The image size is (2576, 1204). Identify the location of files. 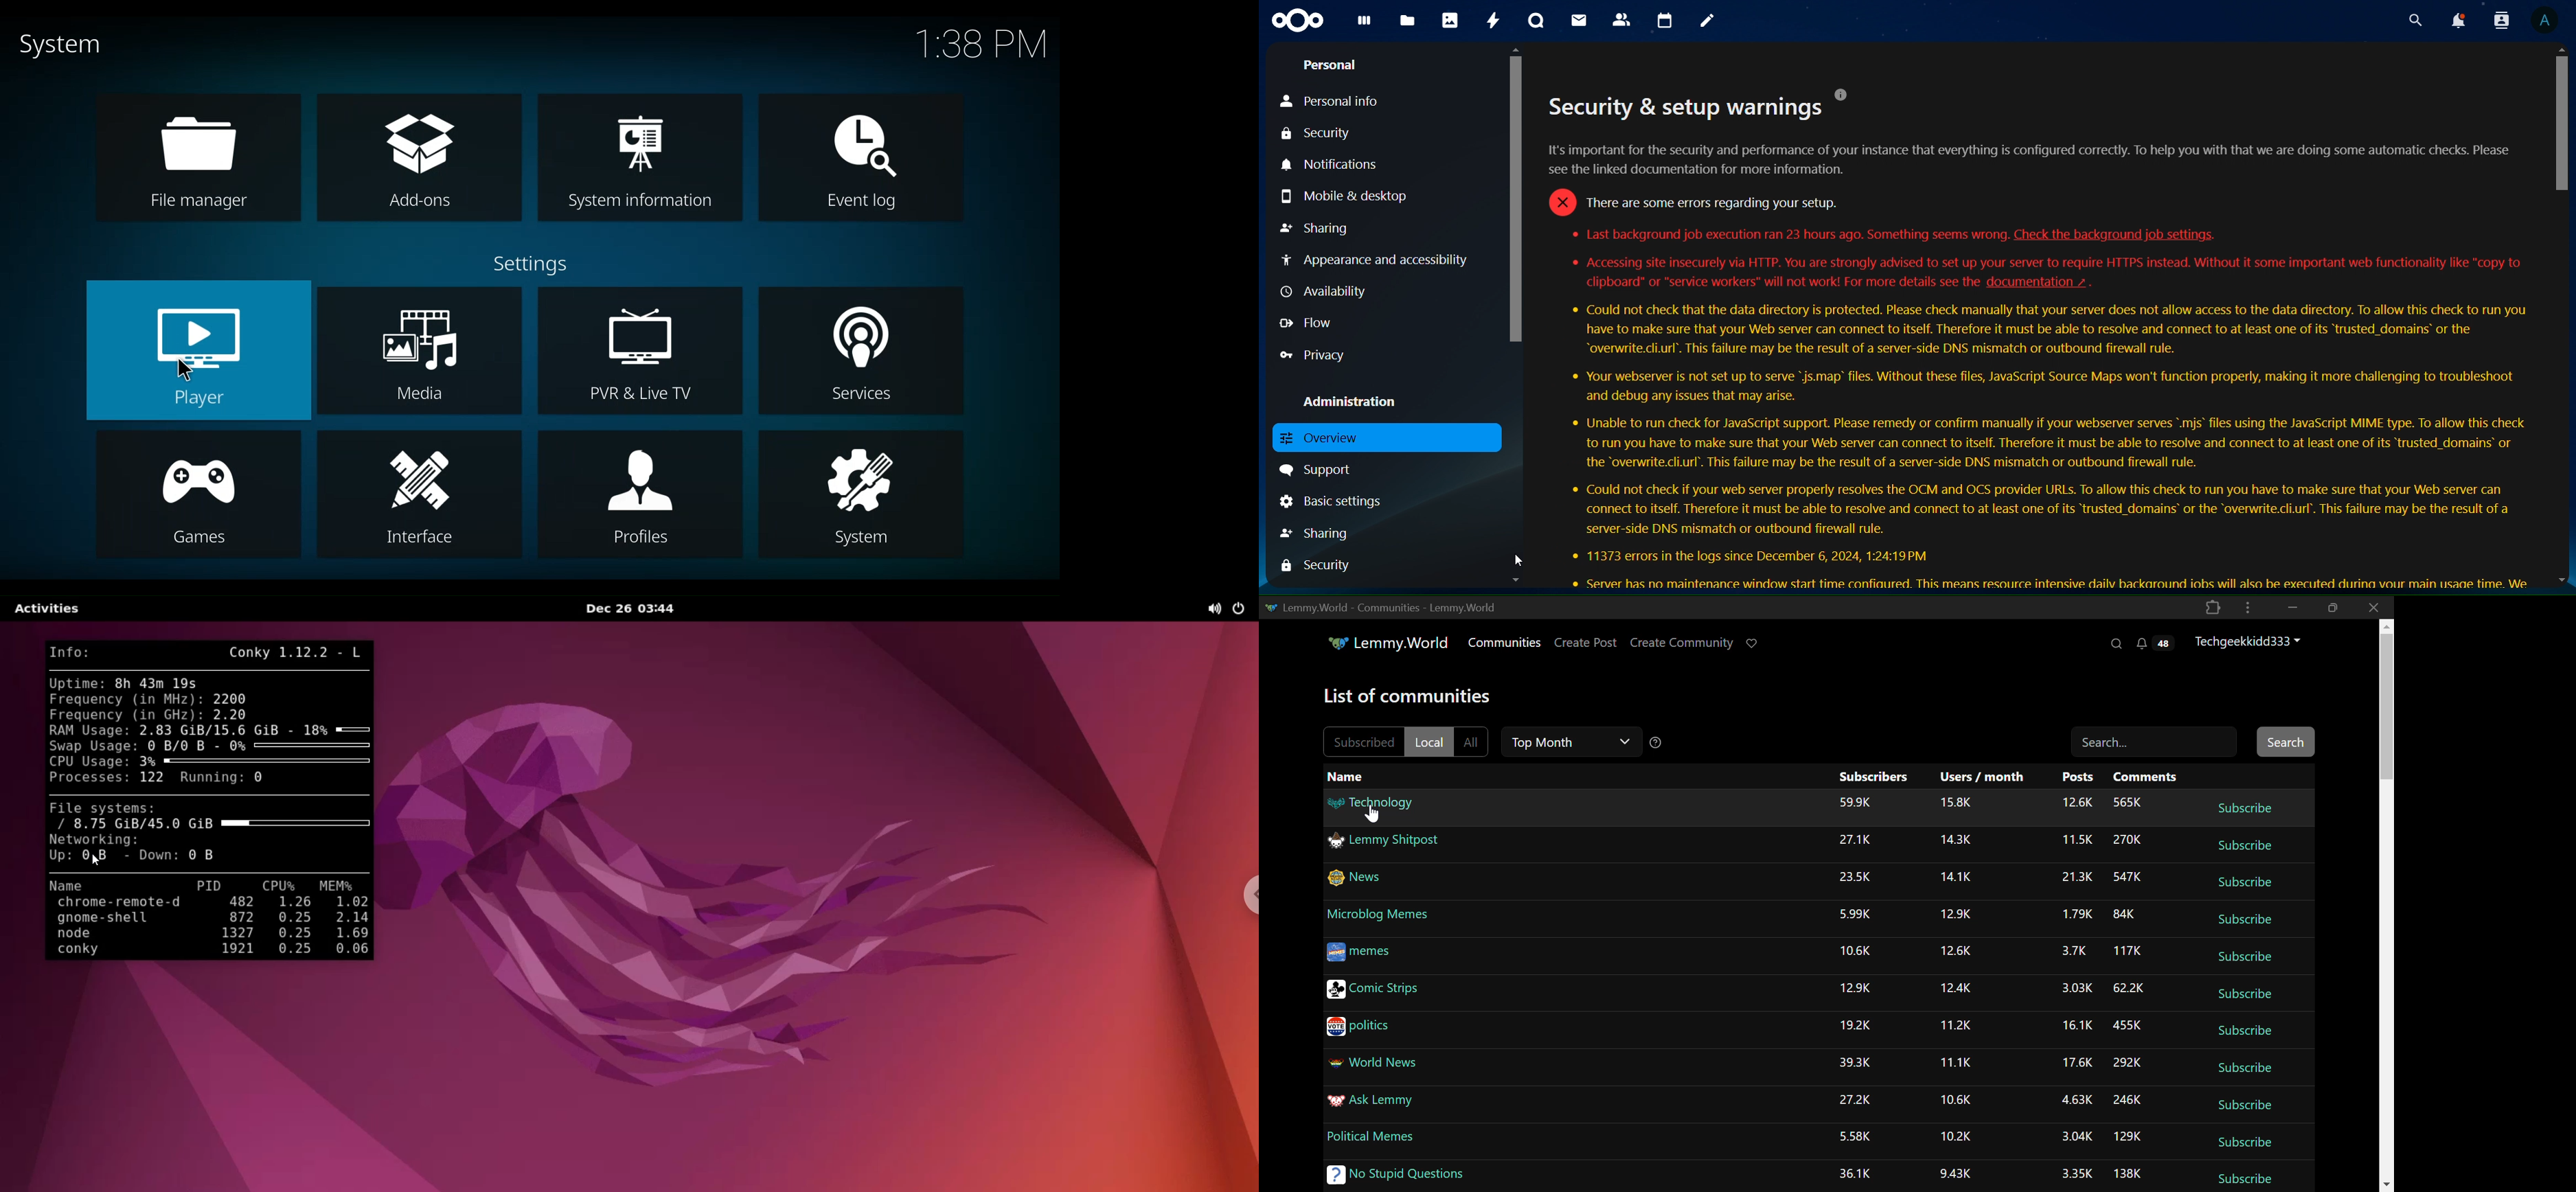
(1408, 21).